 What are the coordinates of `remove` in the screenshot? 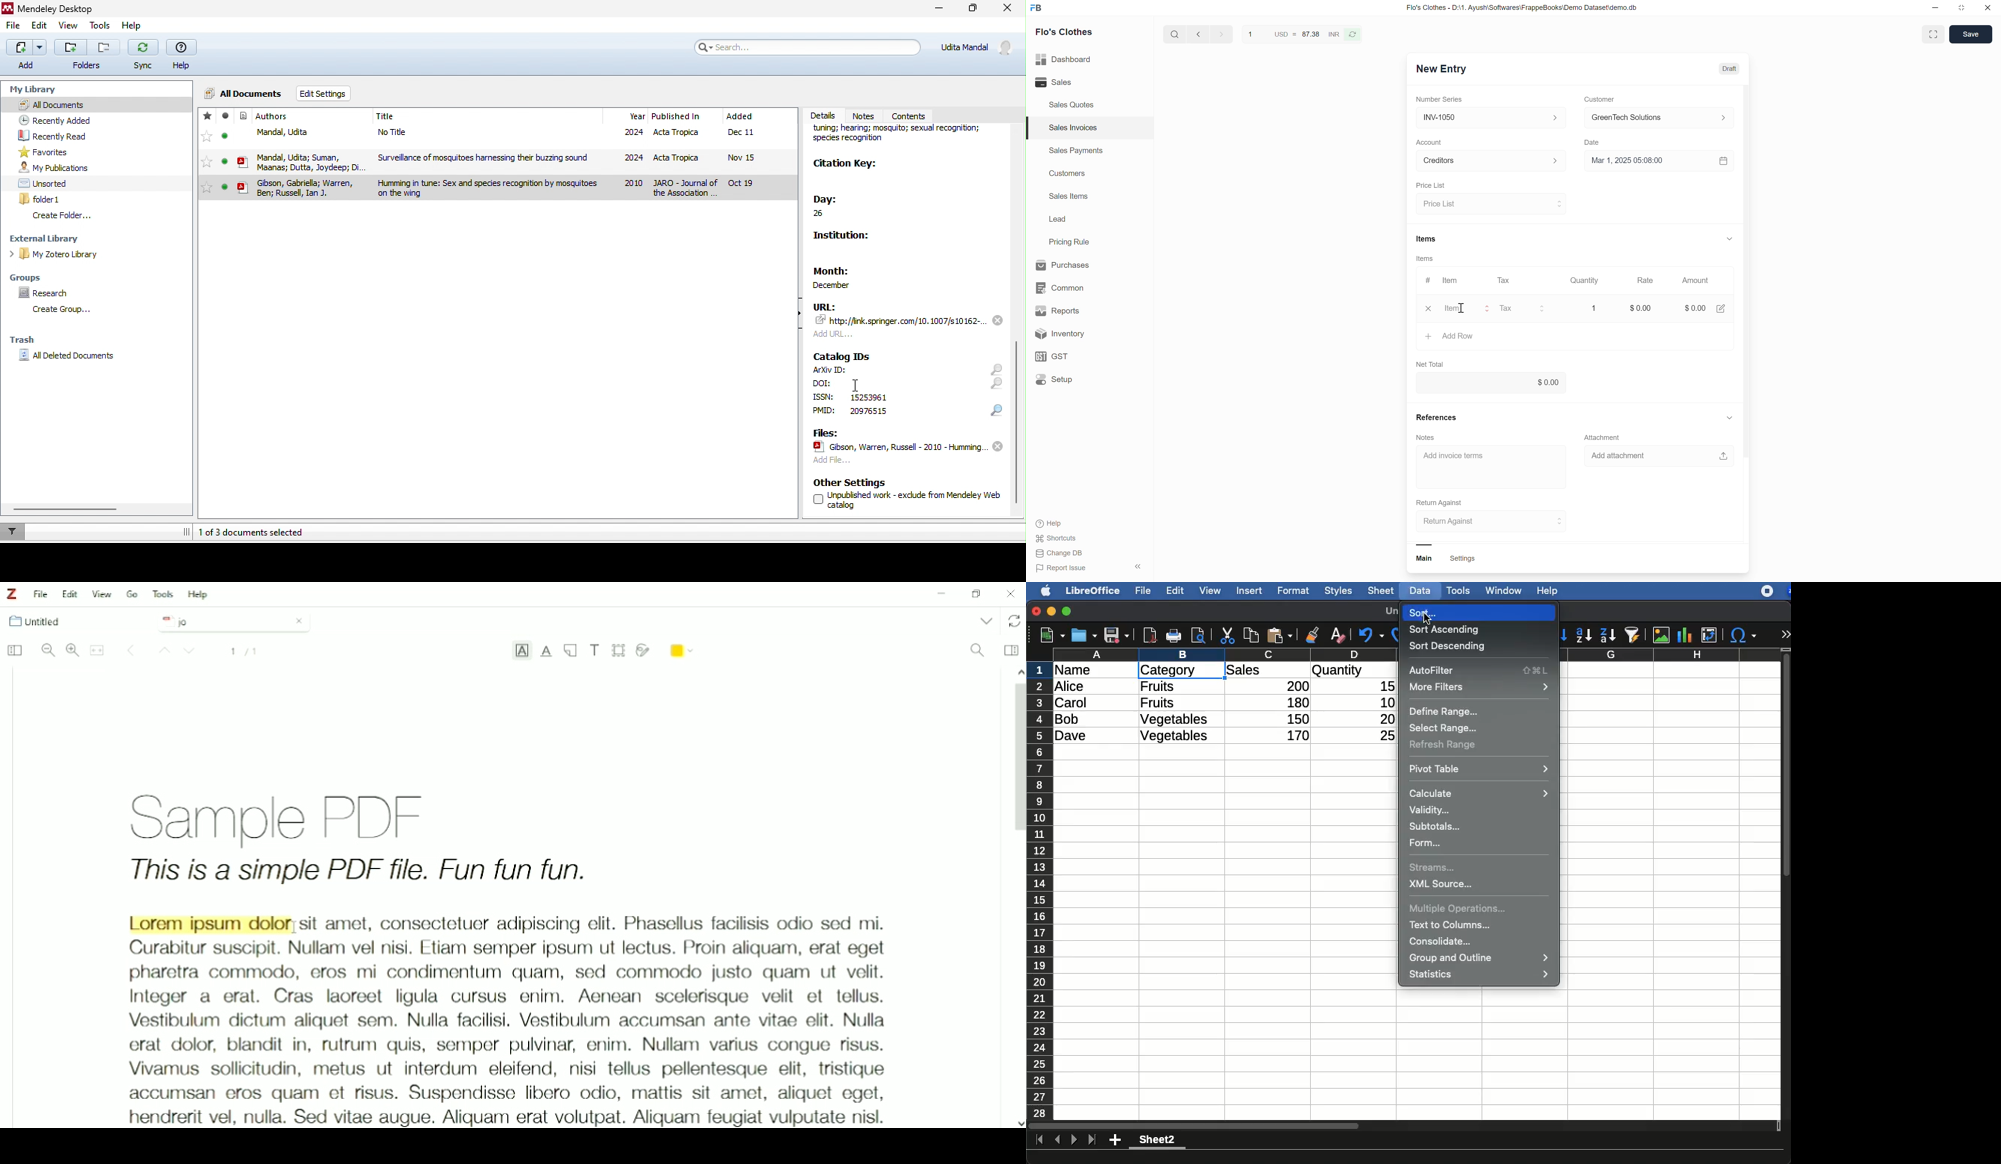 It's located at (997, 448).